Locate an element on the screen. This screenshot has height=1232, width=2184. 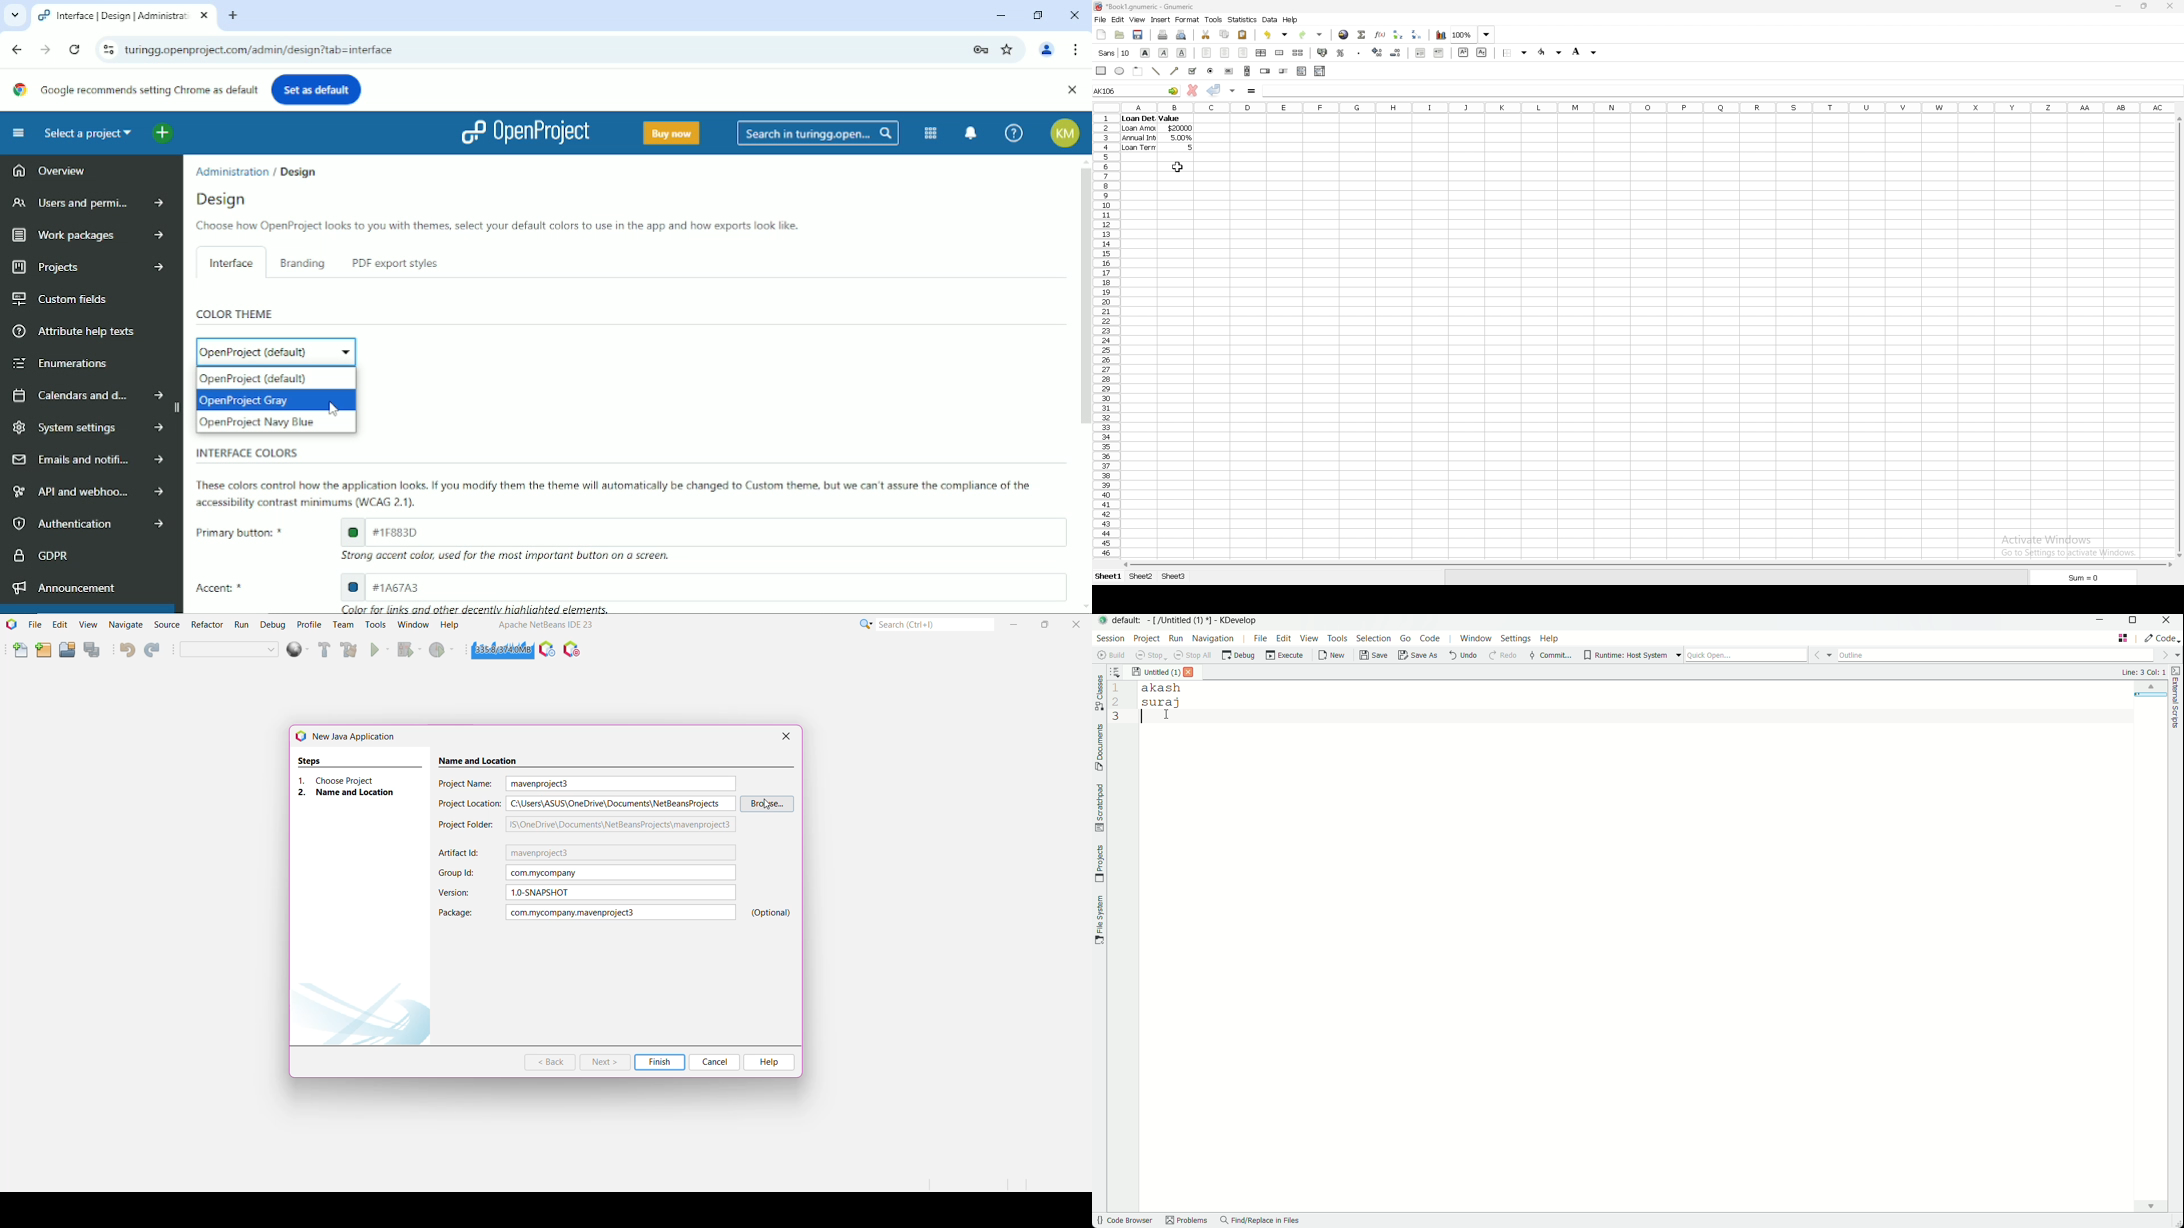
Minimize is located at coordinates (1001, 15).